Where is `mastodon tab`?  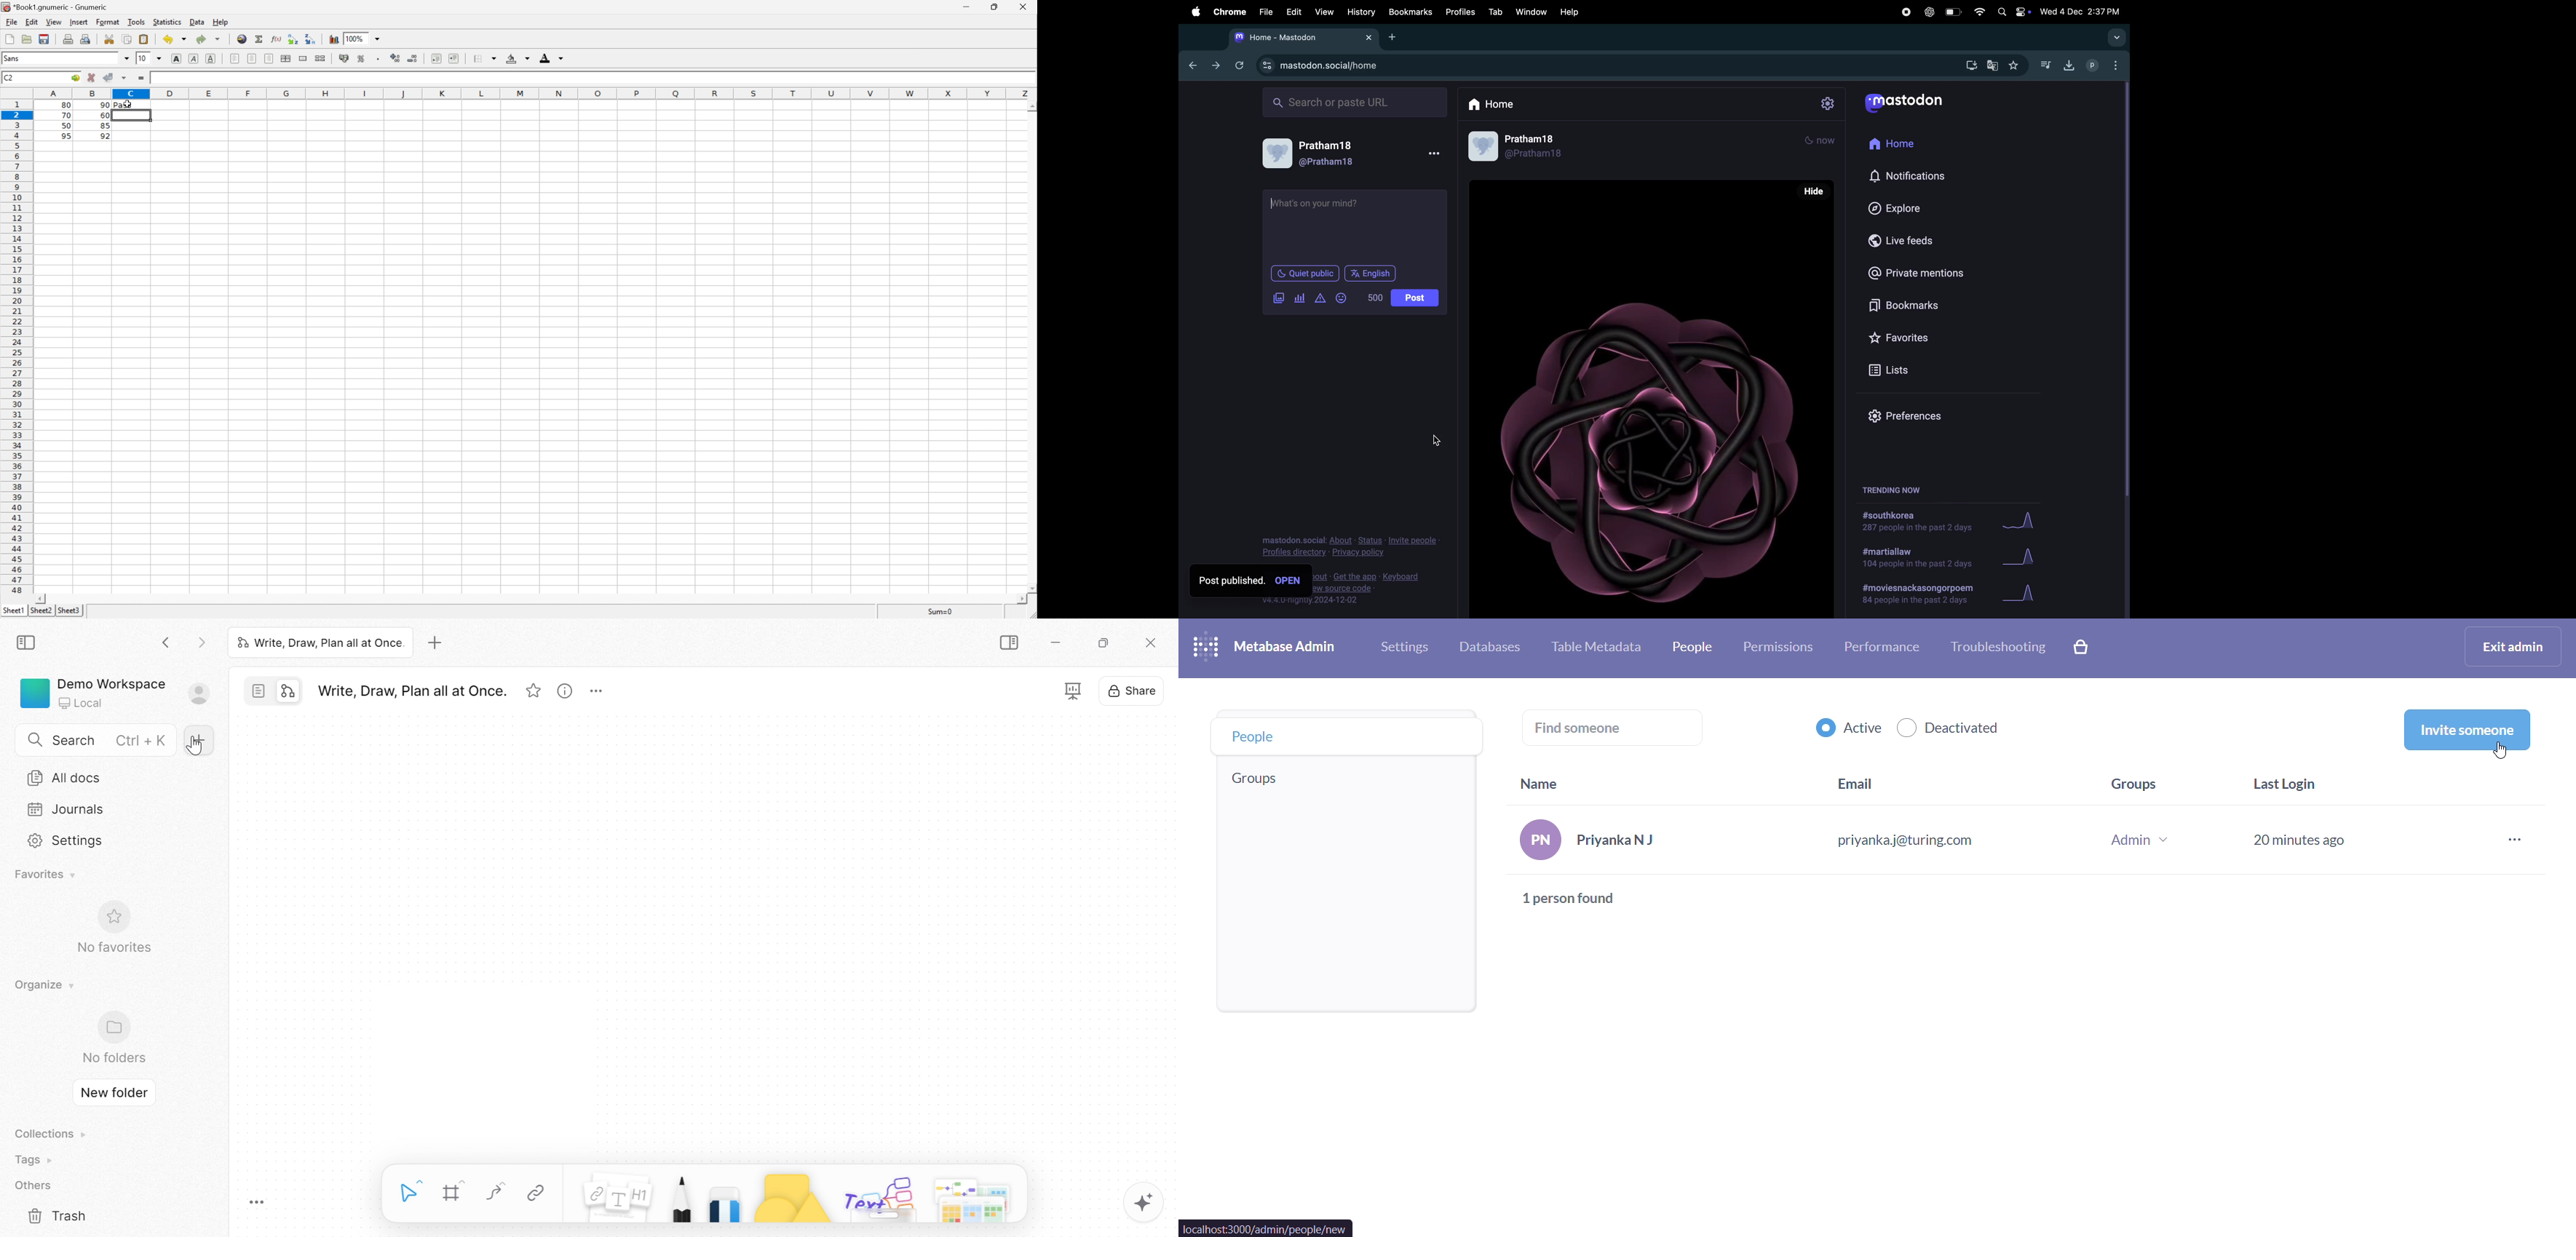 mastodon tab is located at coordinates (1300, 37).